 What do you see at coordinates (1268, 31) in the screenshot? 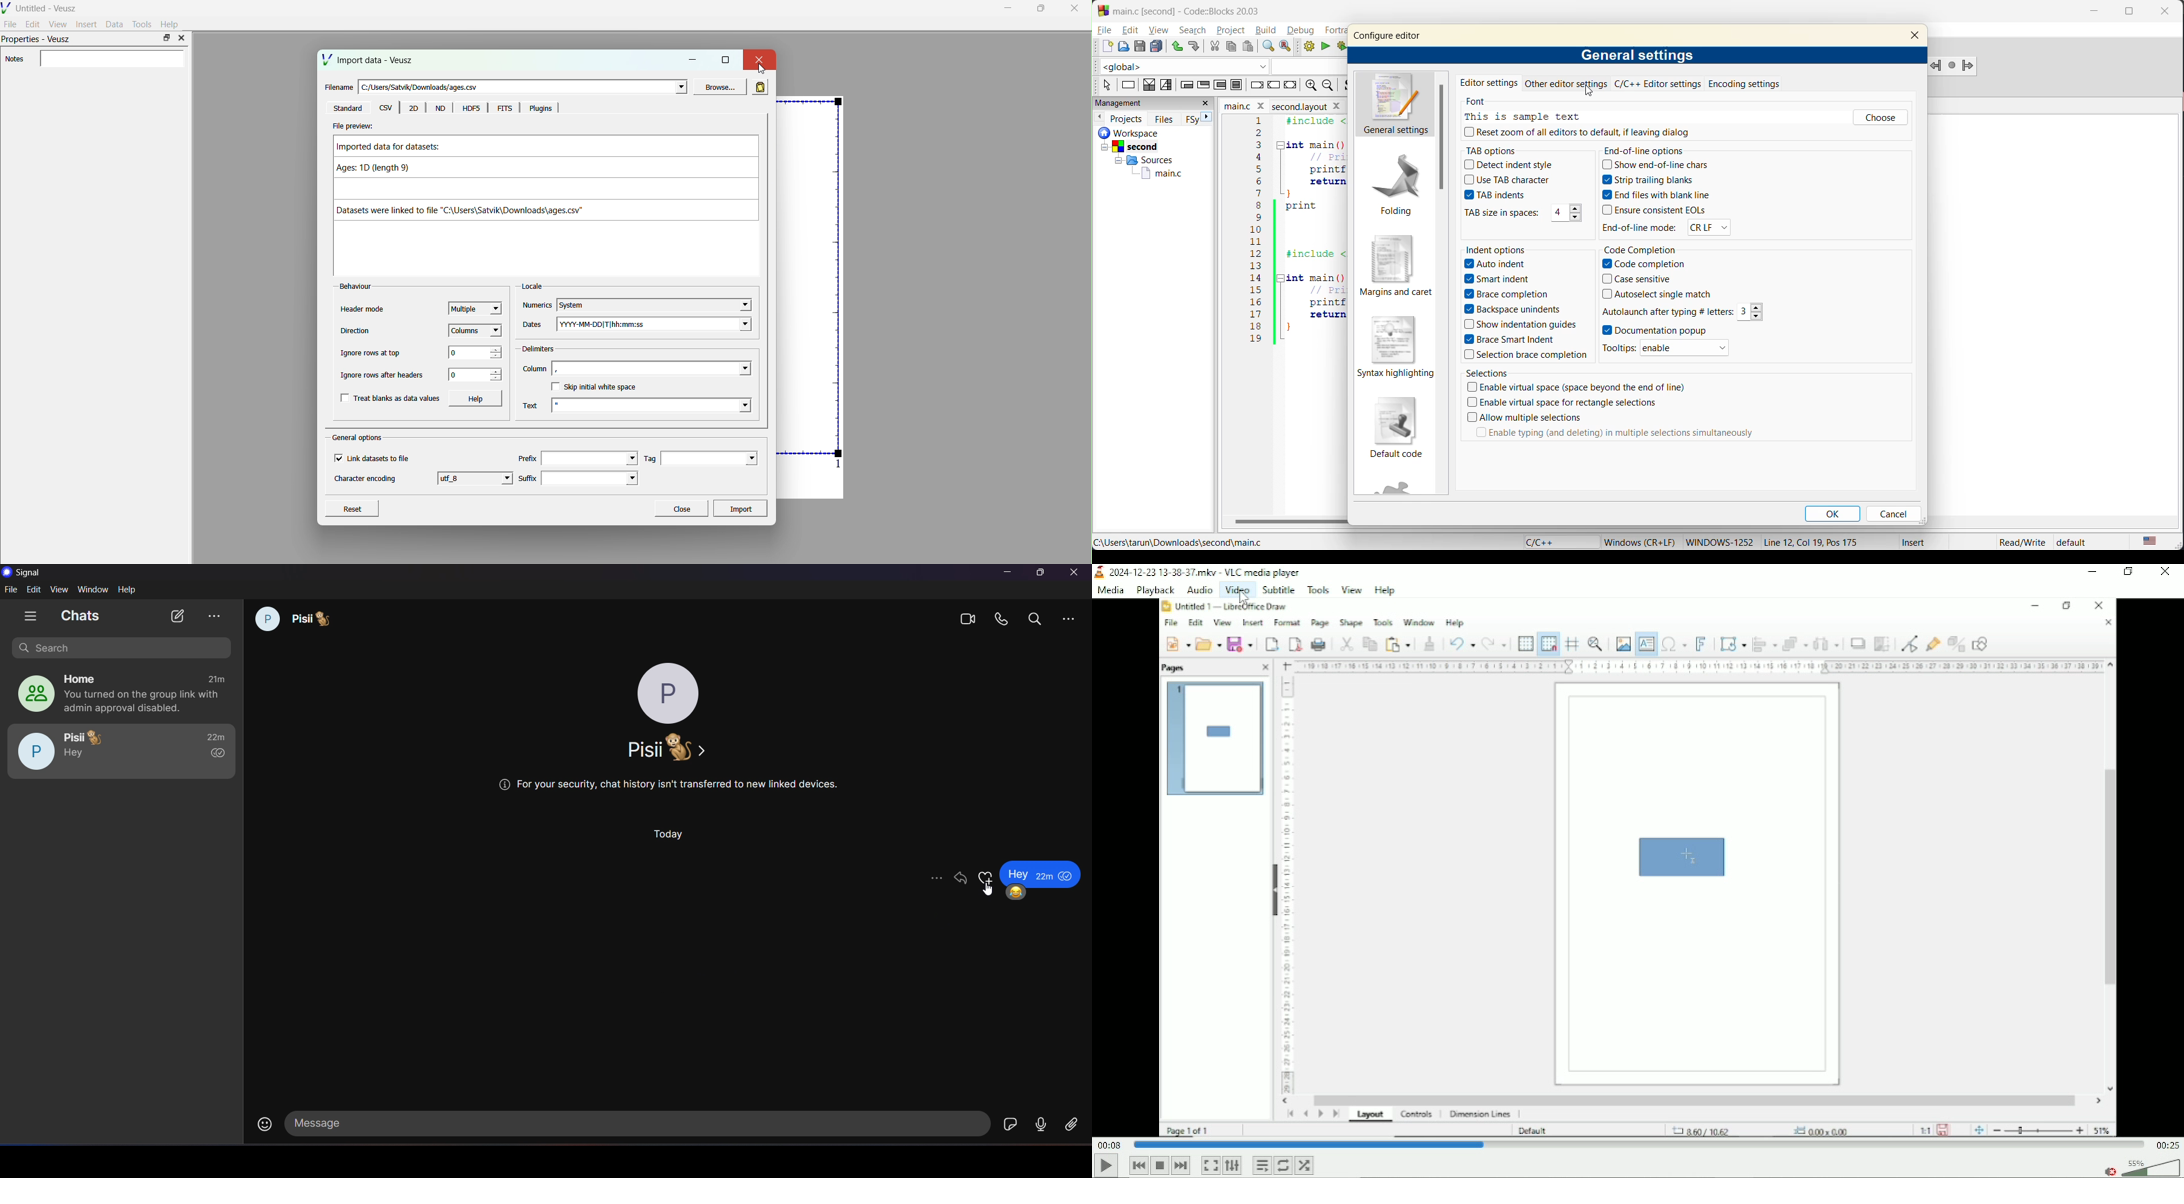
I see `build` at bounding box center [1268, 31].